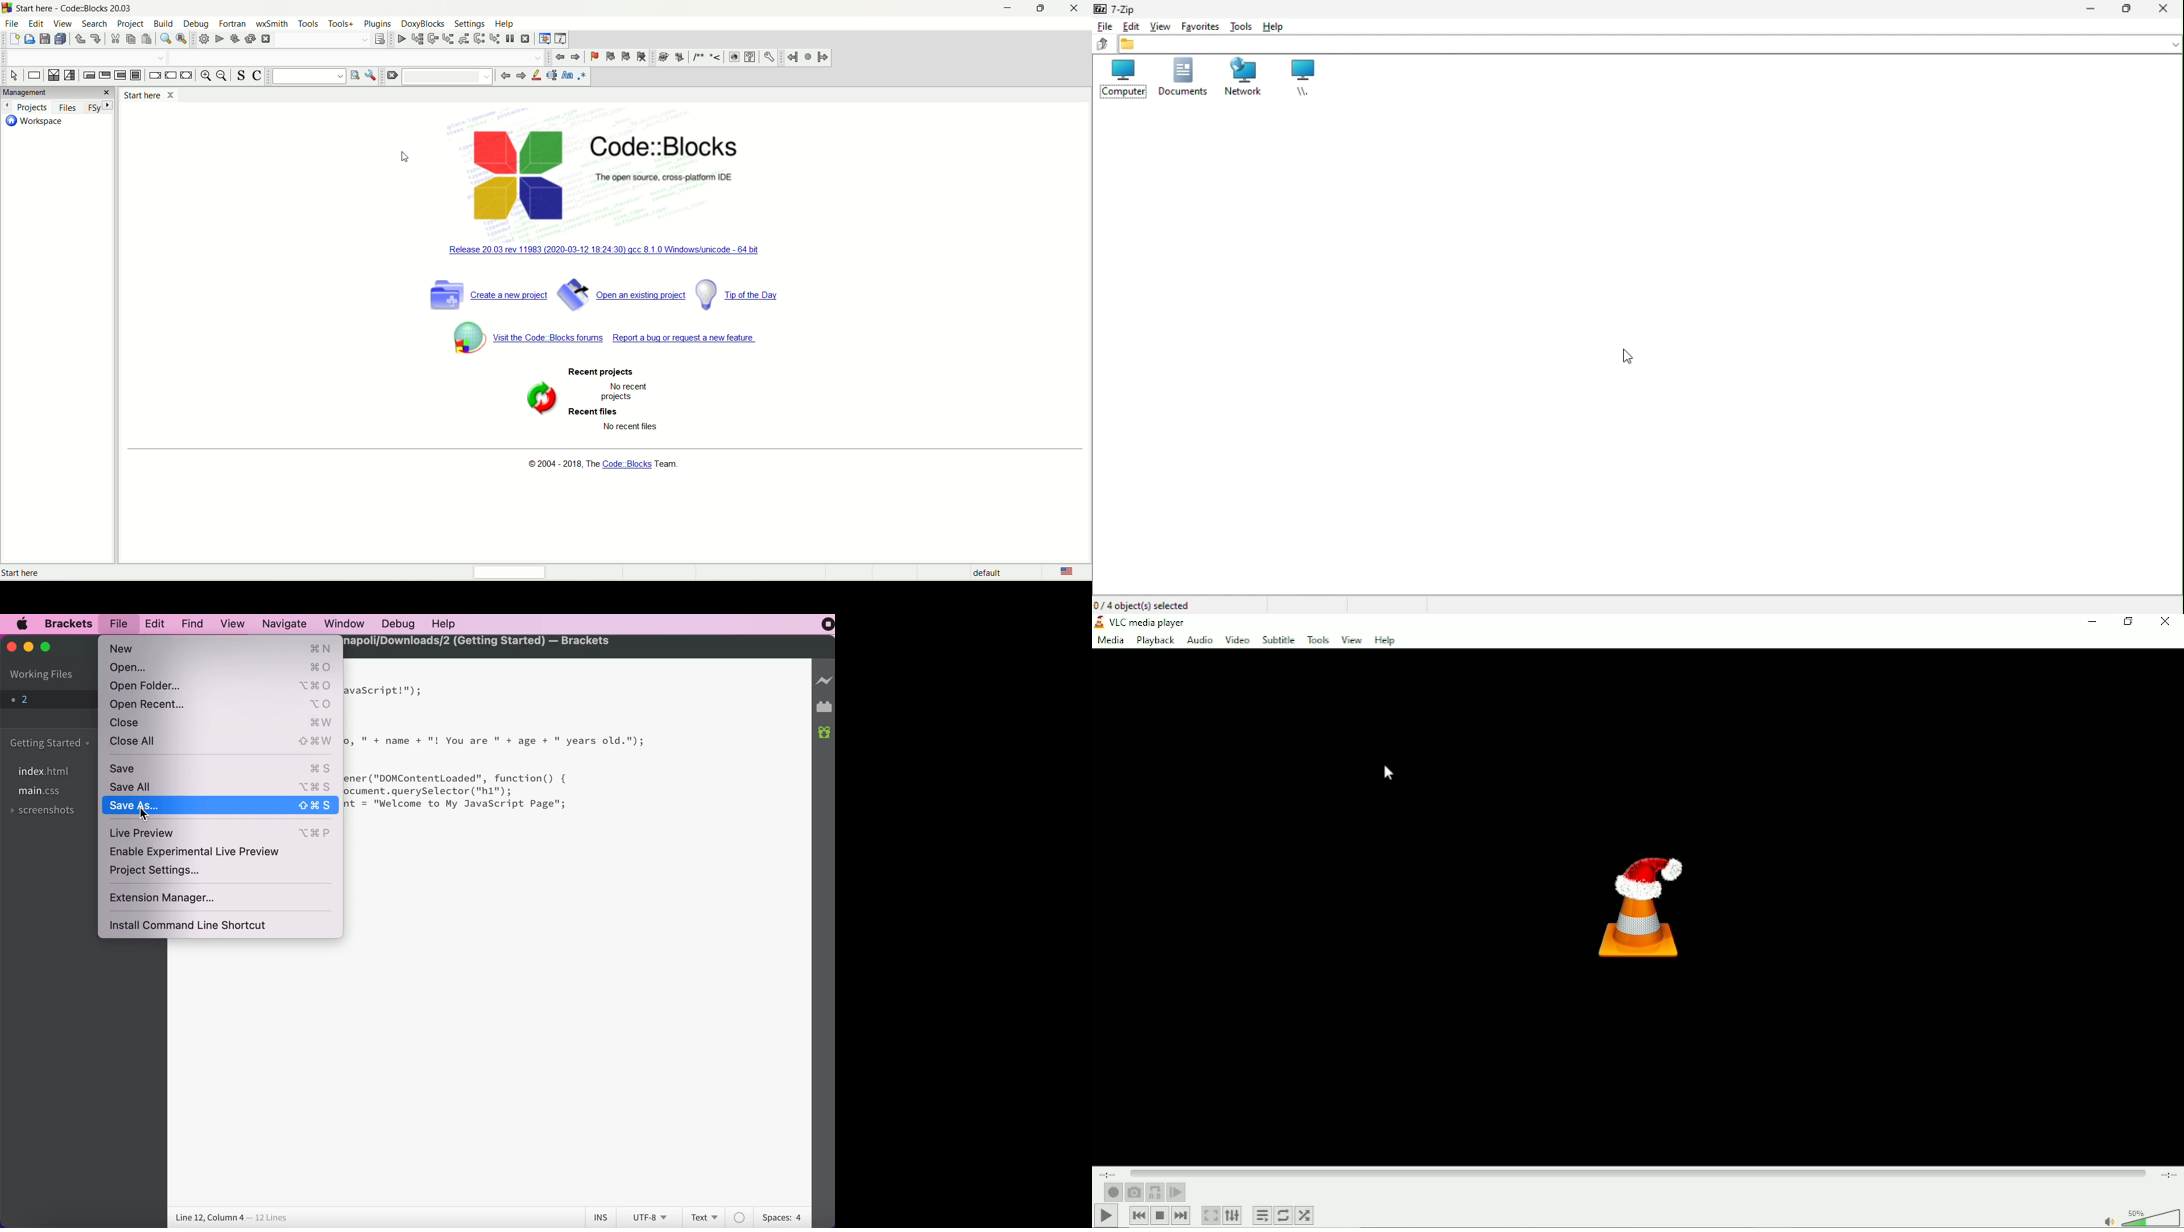 The image size is (2184, 1232). I want to click on entry condition loop, so click(88, 75).